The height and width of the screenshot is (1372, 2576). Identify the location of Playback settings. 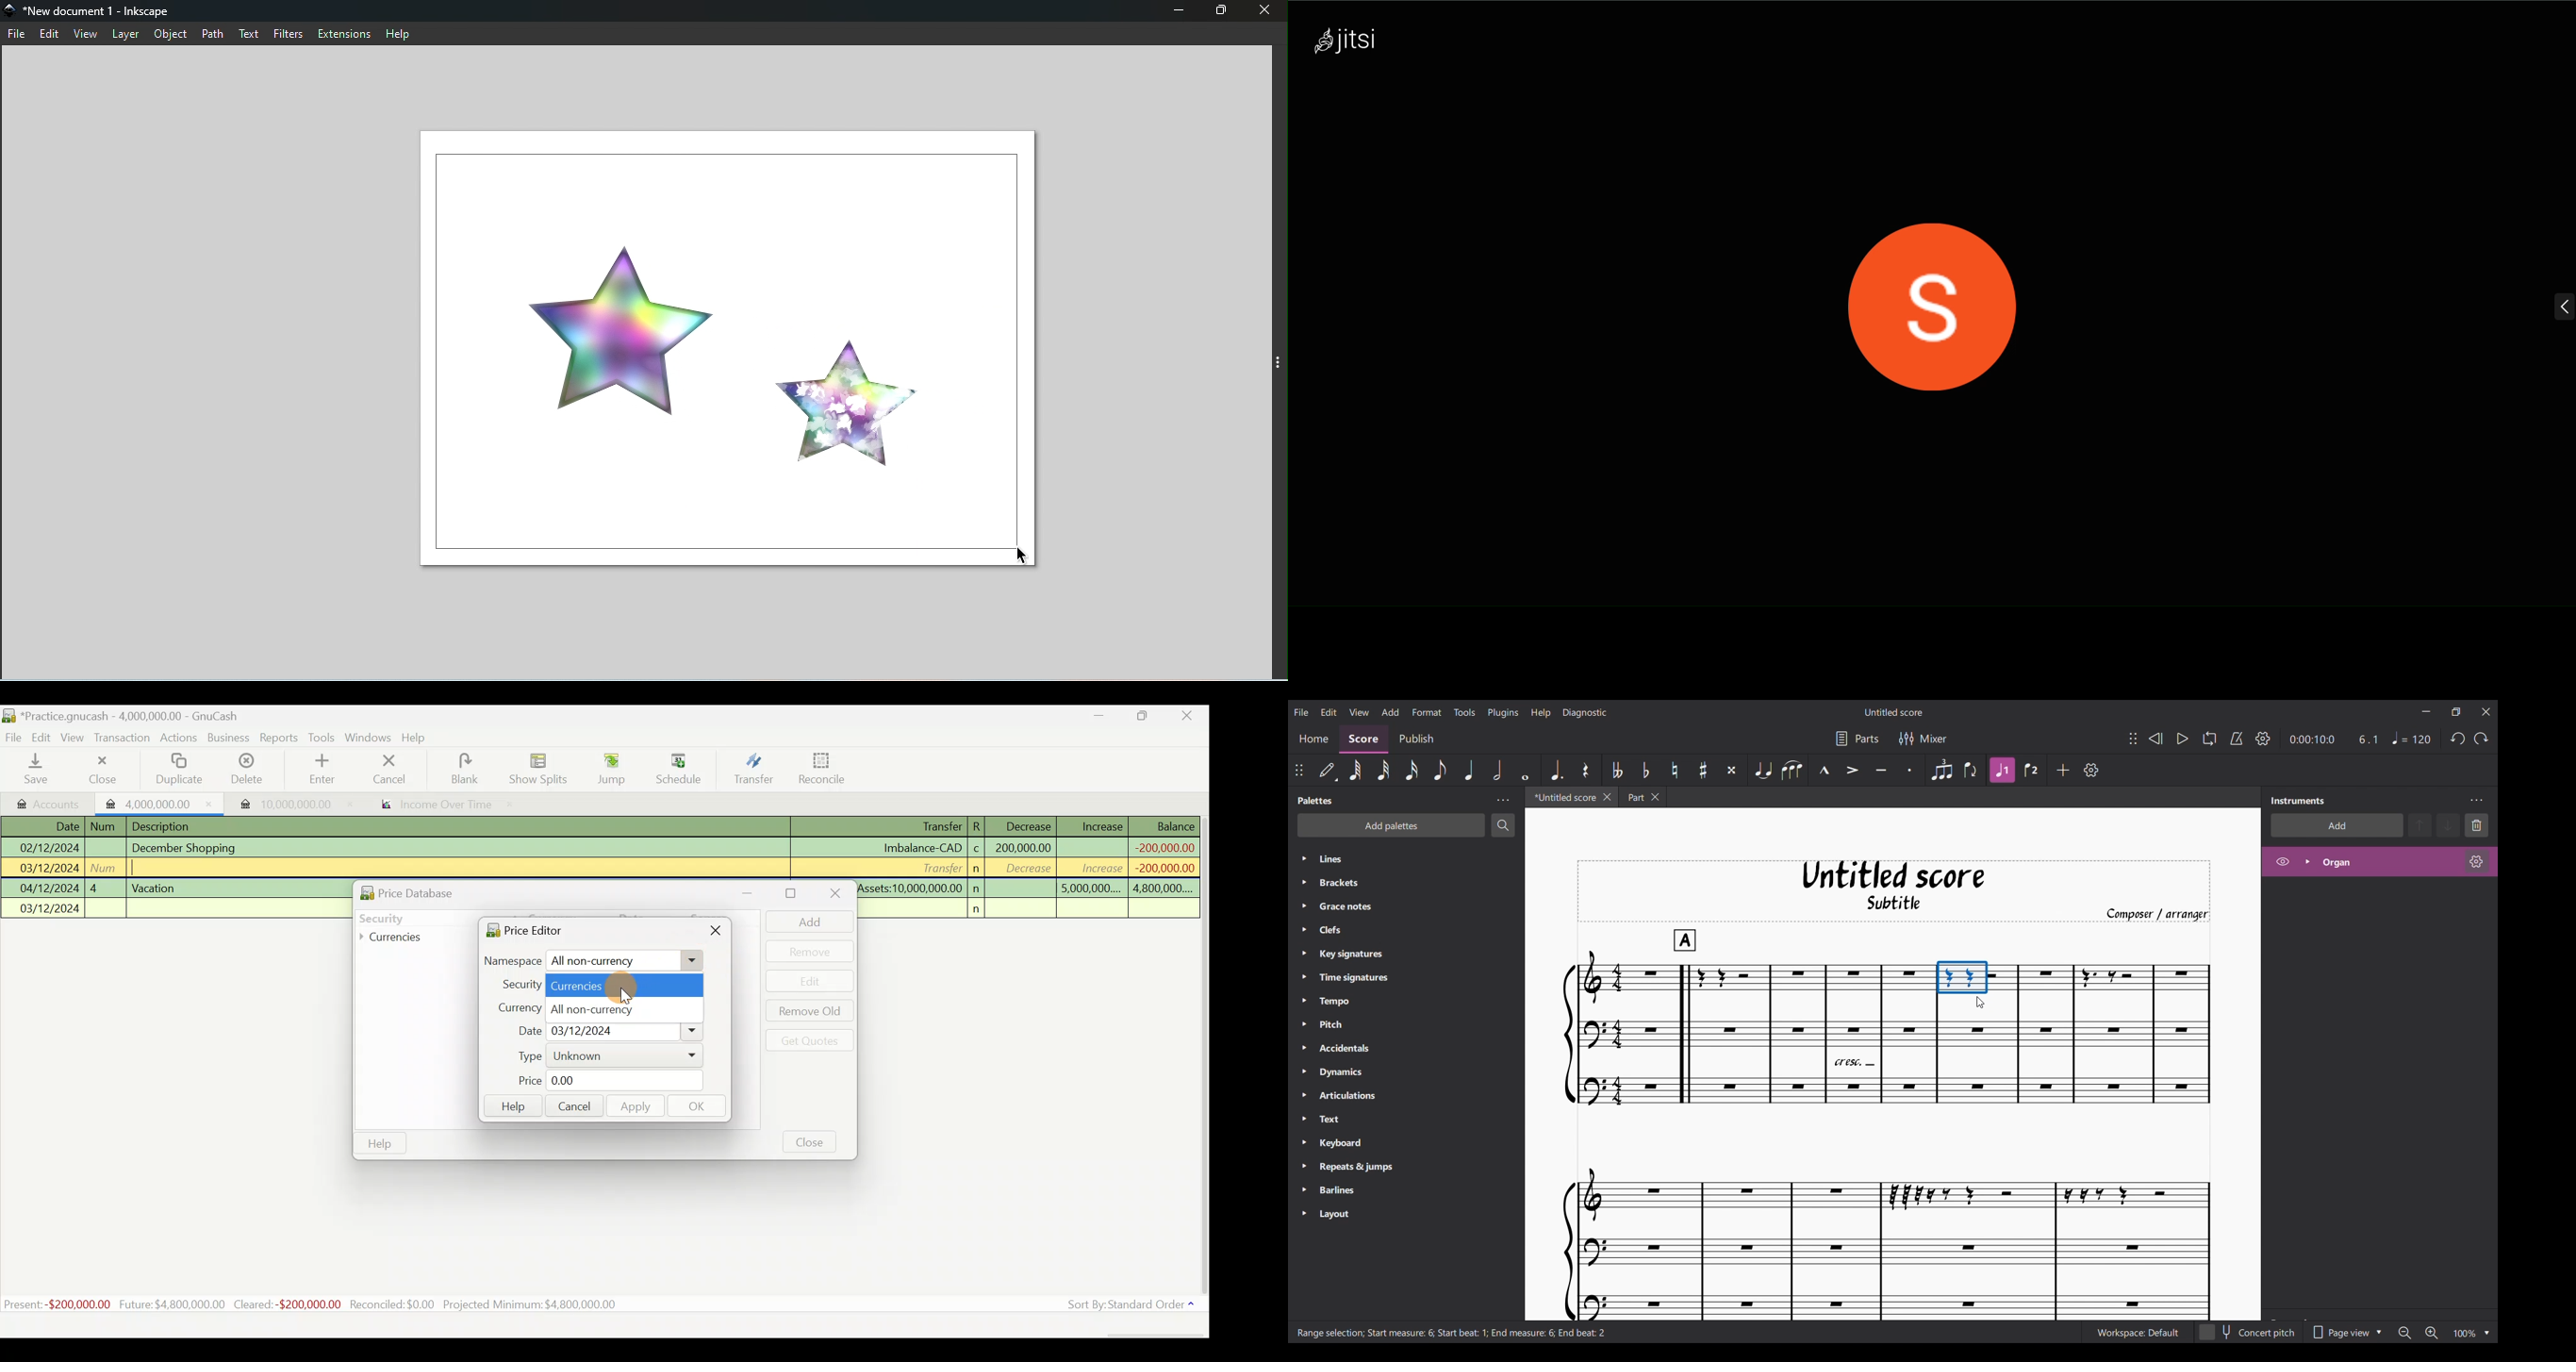
(2263, 738).